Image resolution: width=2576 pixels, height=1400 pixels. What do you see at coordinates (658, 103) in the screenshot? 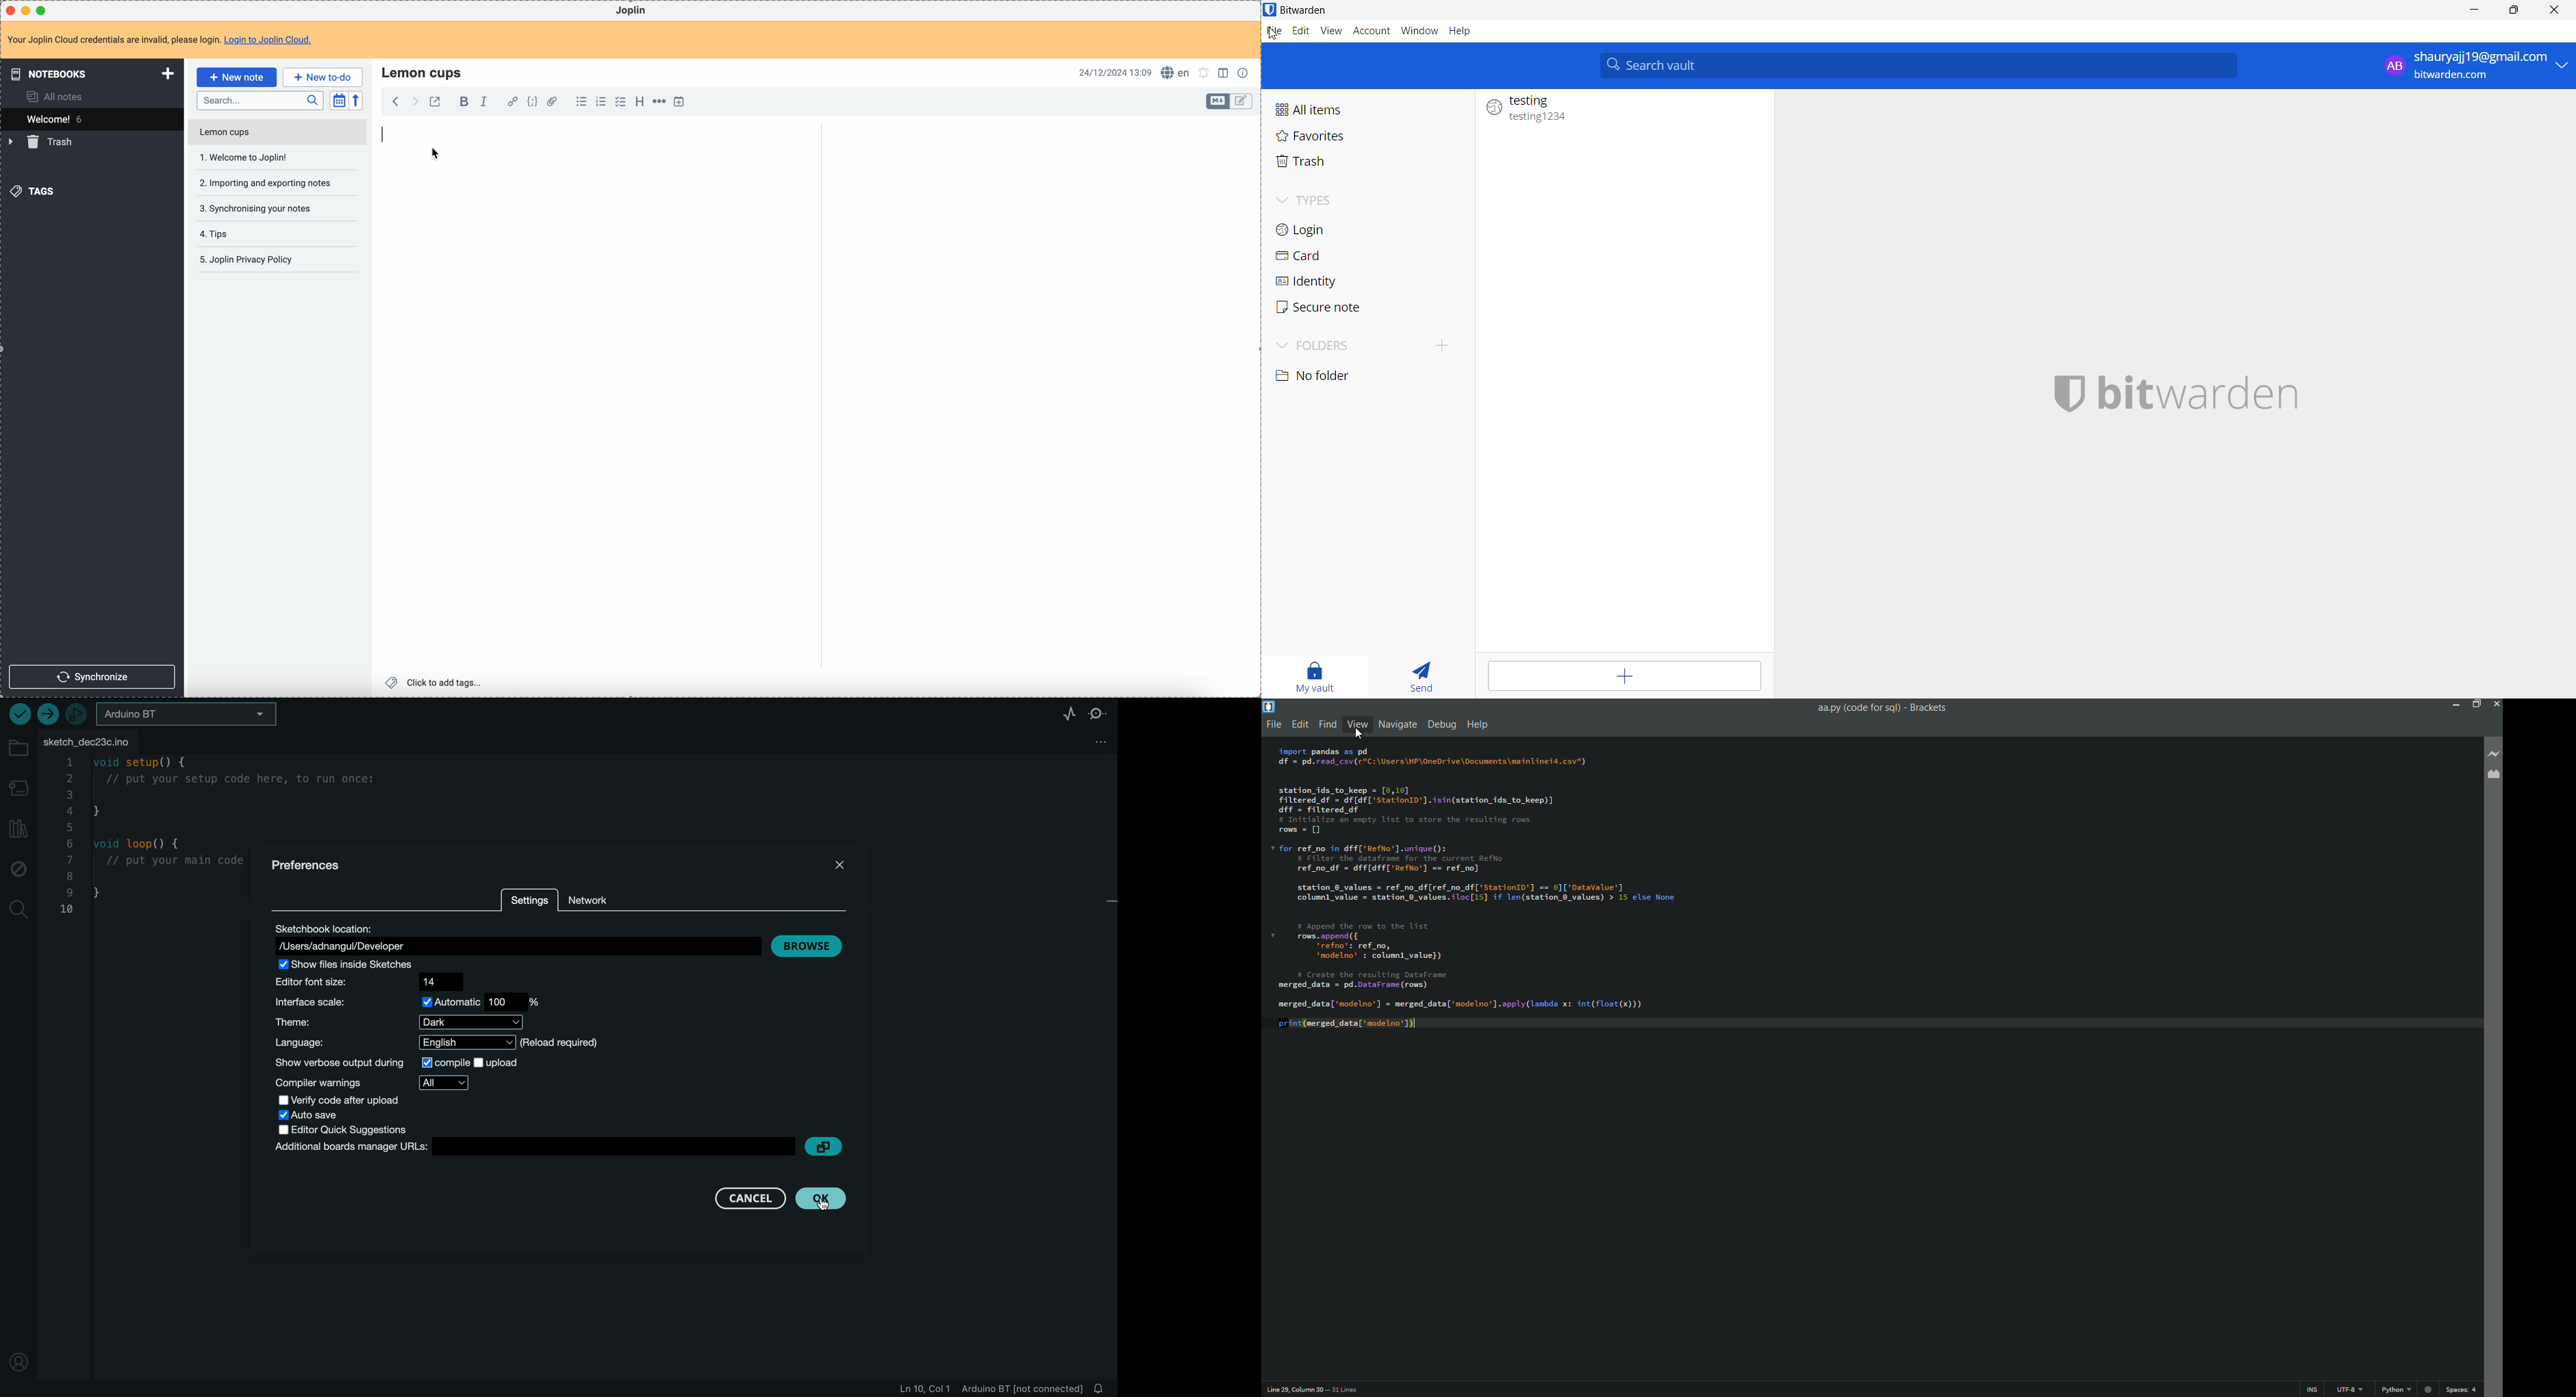
I see `horizontal rule` at bounding box center [658, 103].